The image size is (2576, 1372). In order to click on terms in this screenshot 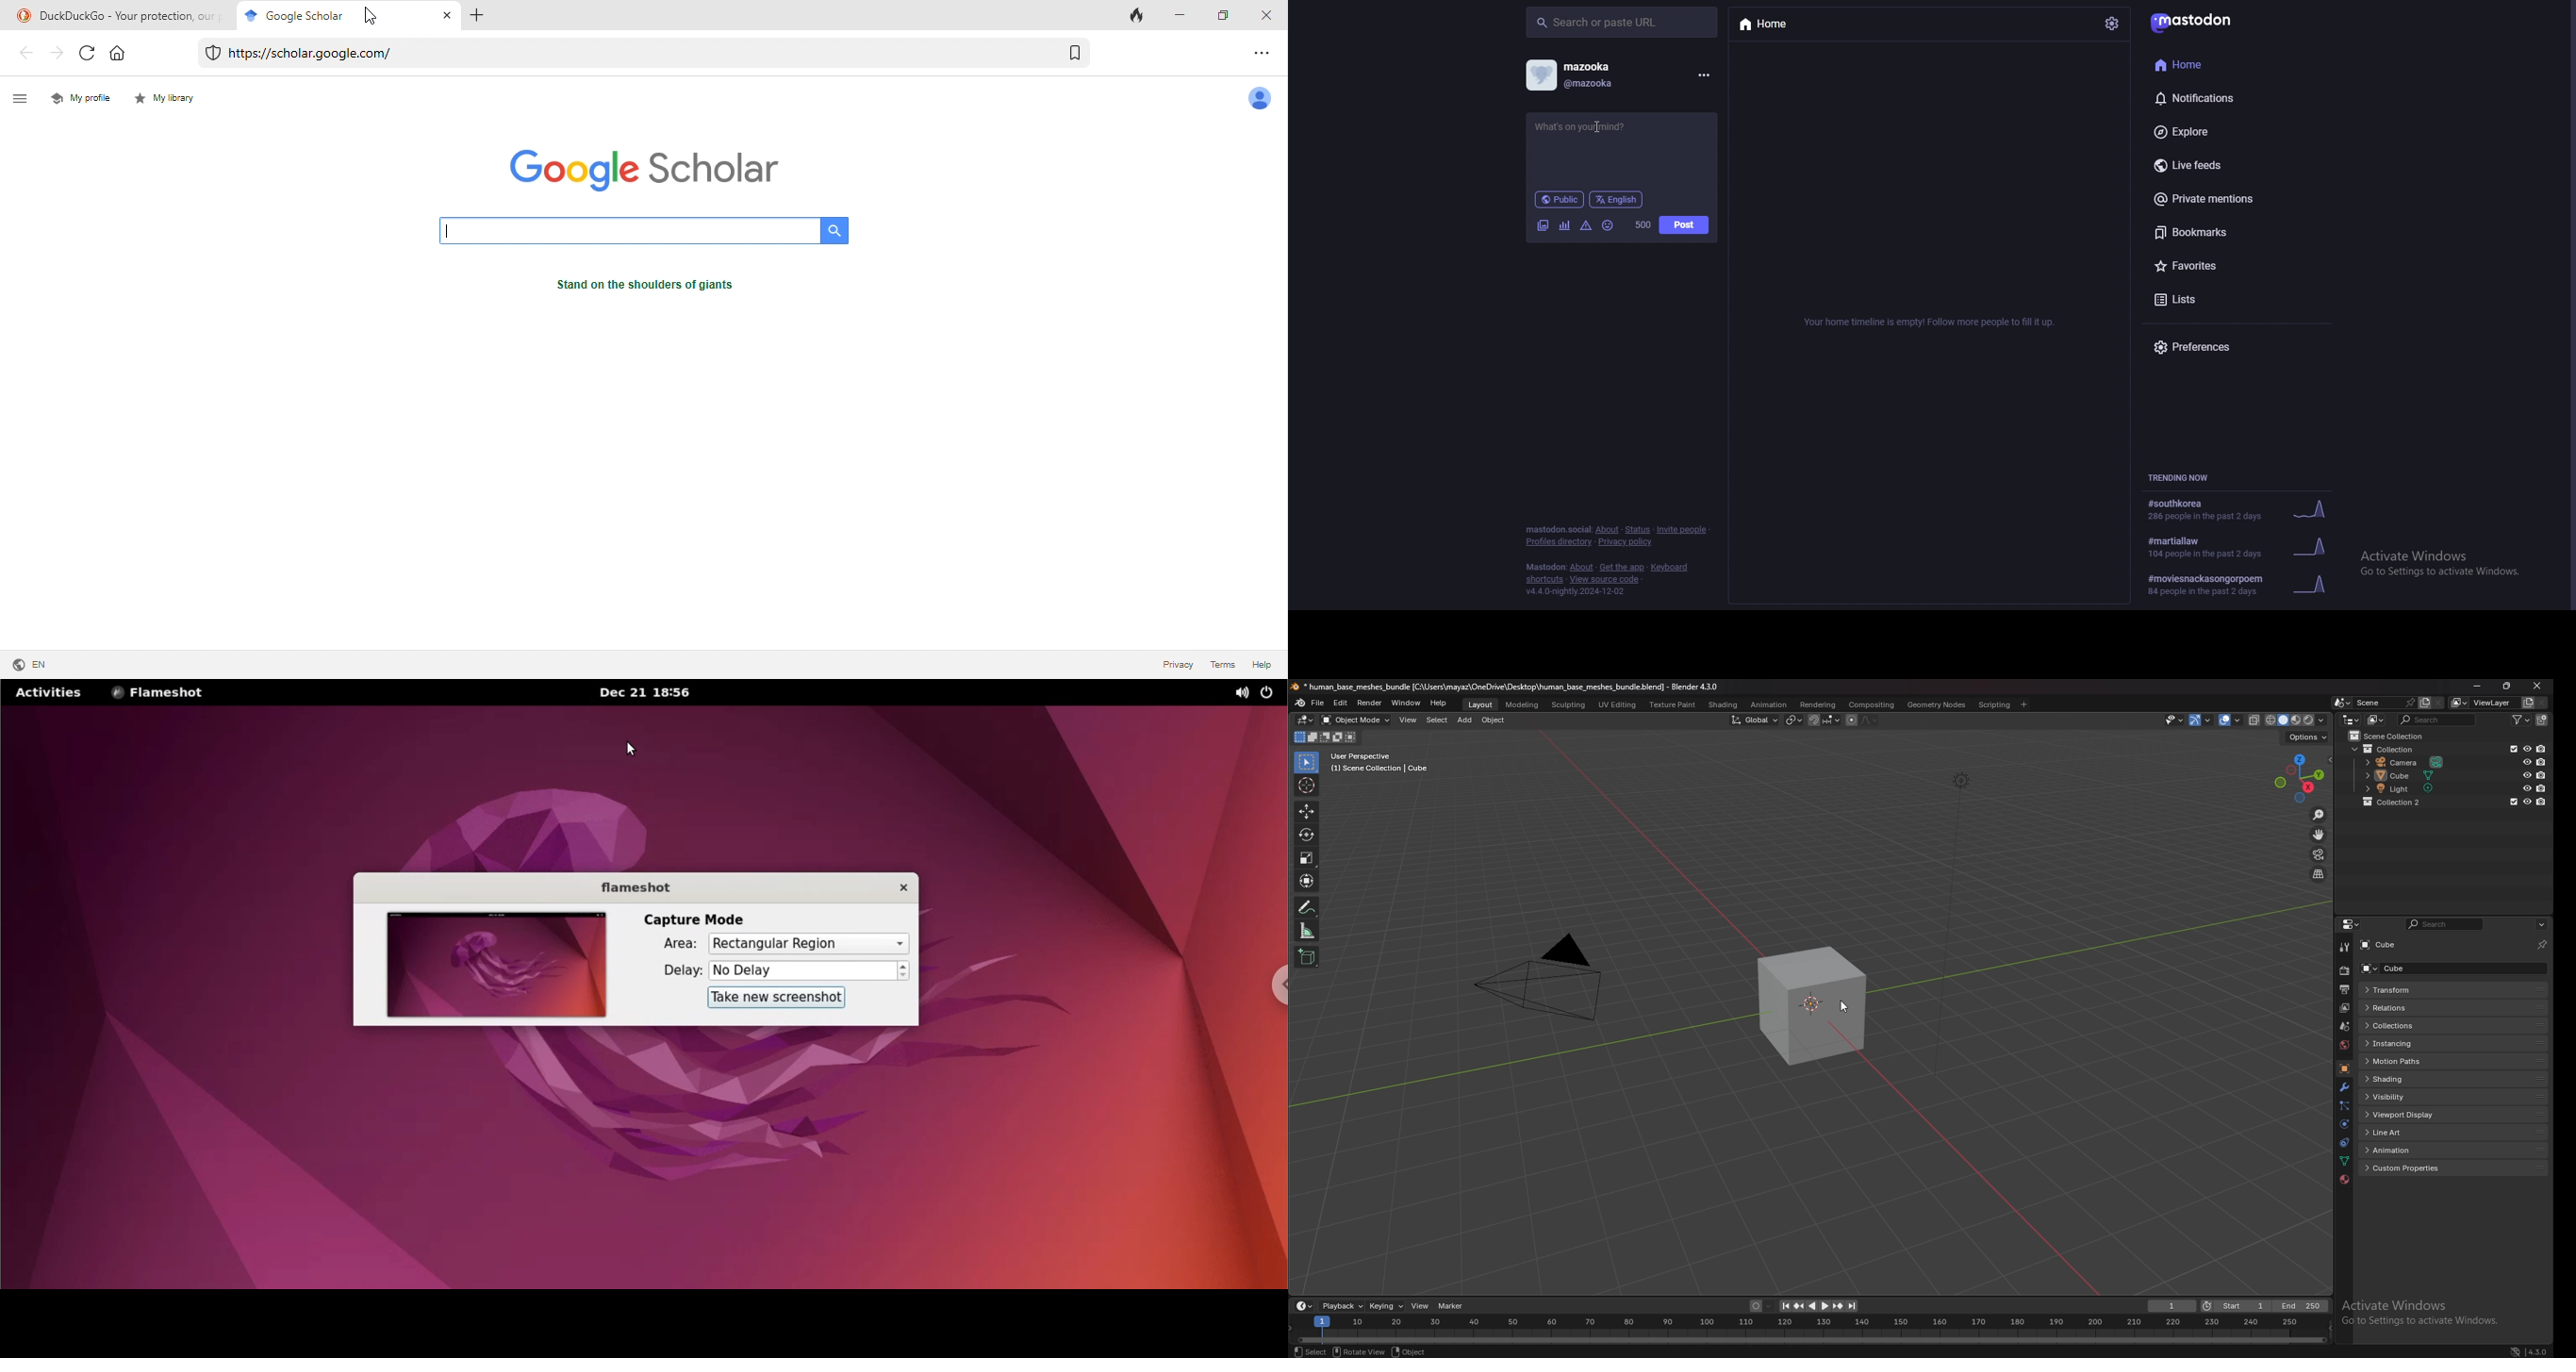, I will do `click(1222, 667)`.